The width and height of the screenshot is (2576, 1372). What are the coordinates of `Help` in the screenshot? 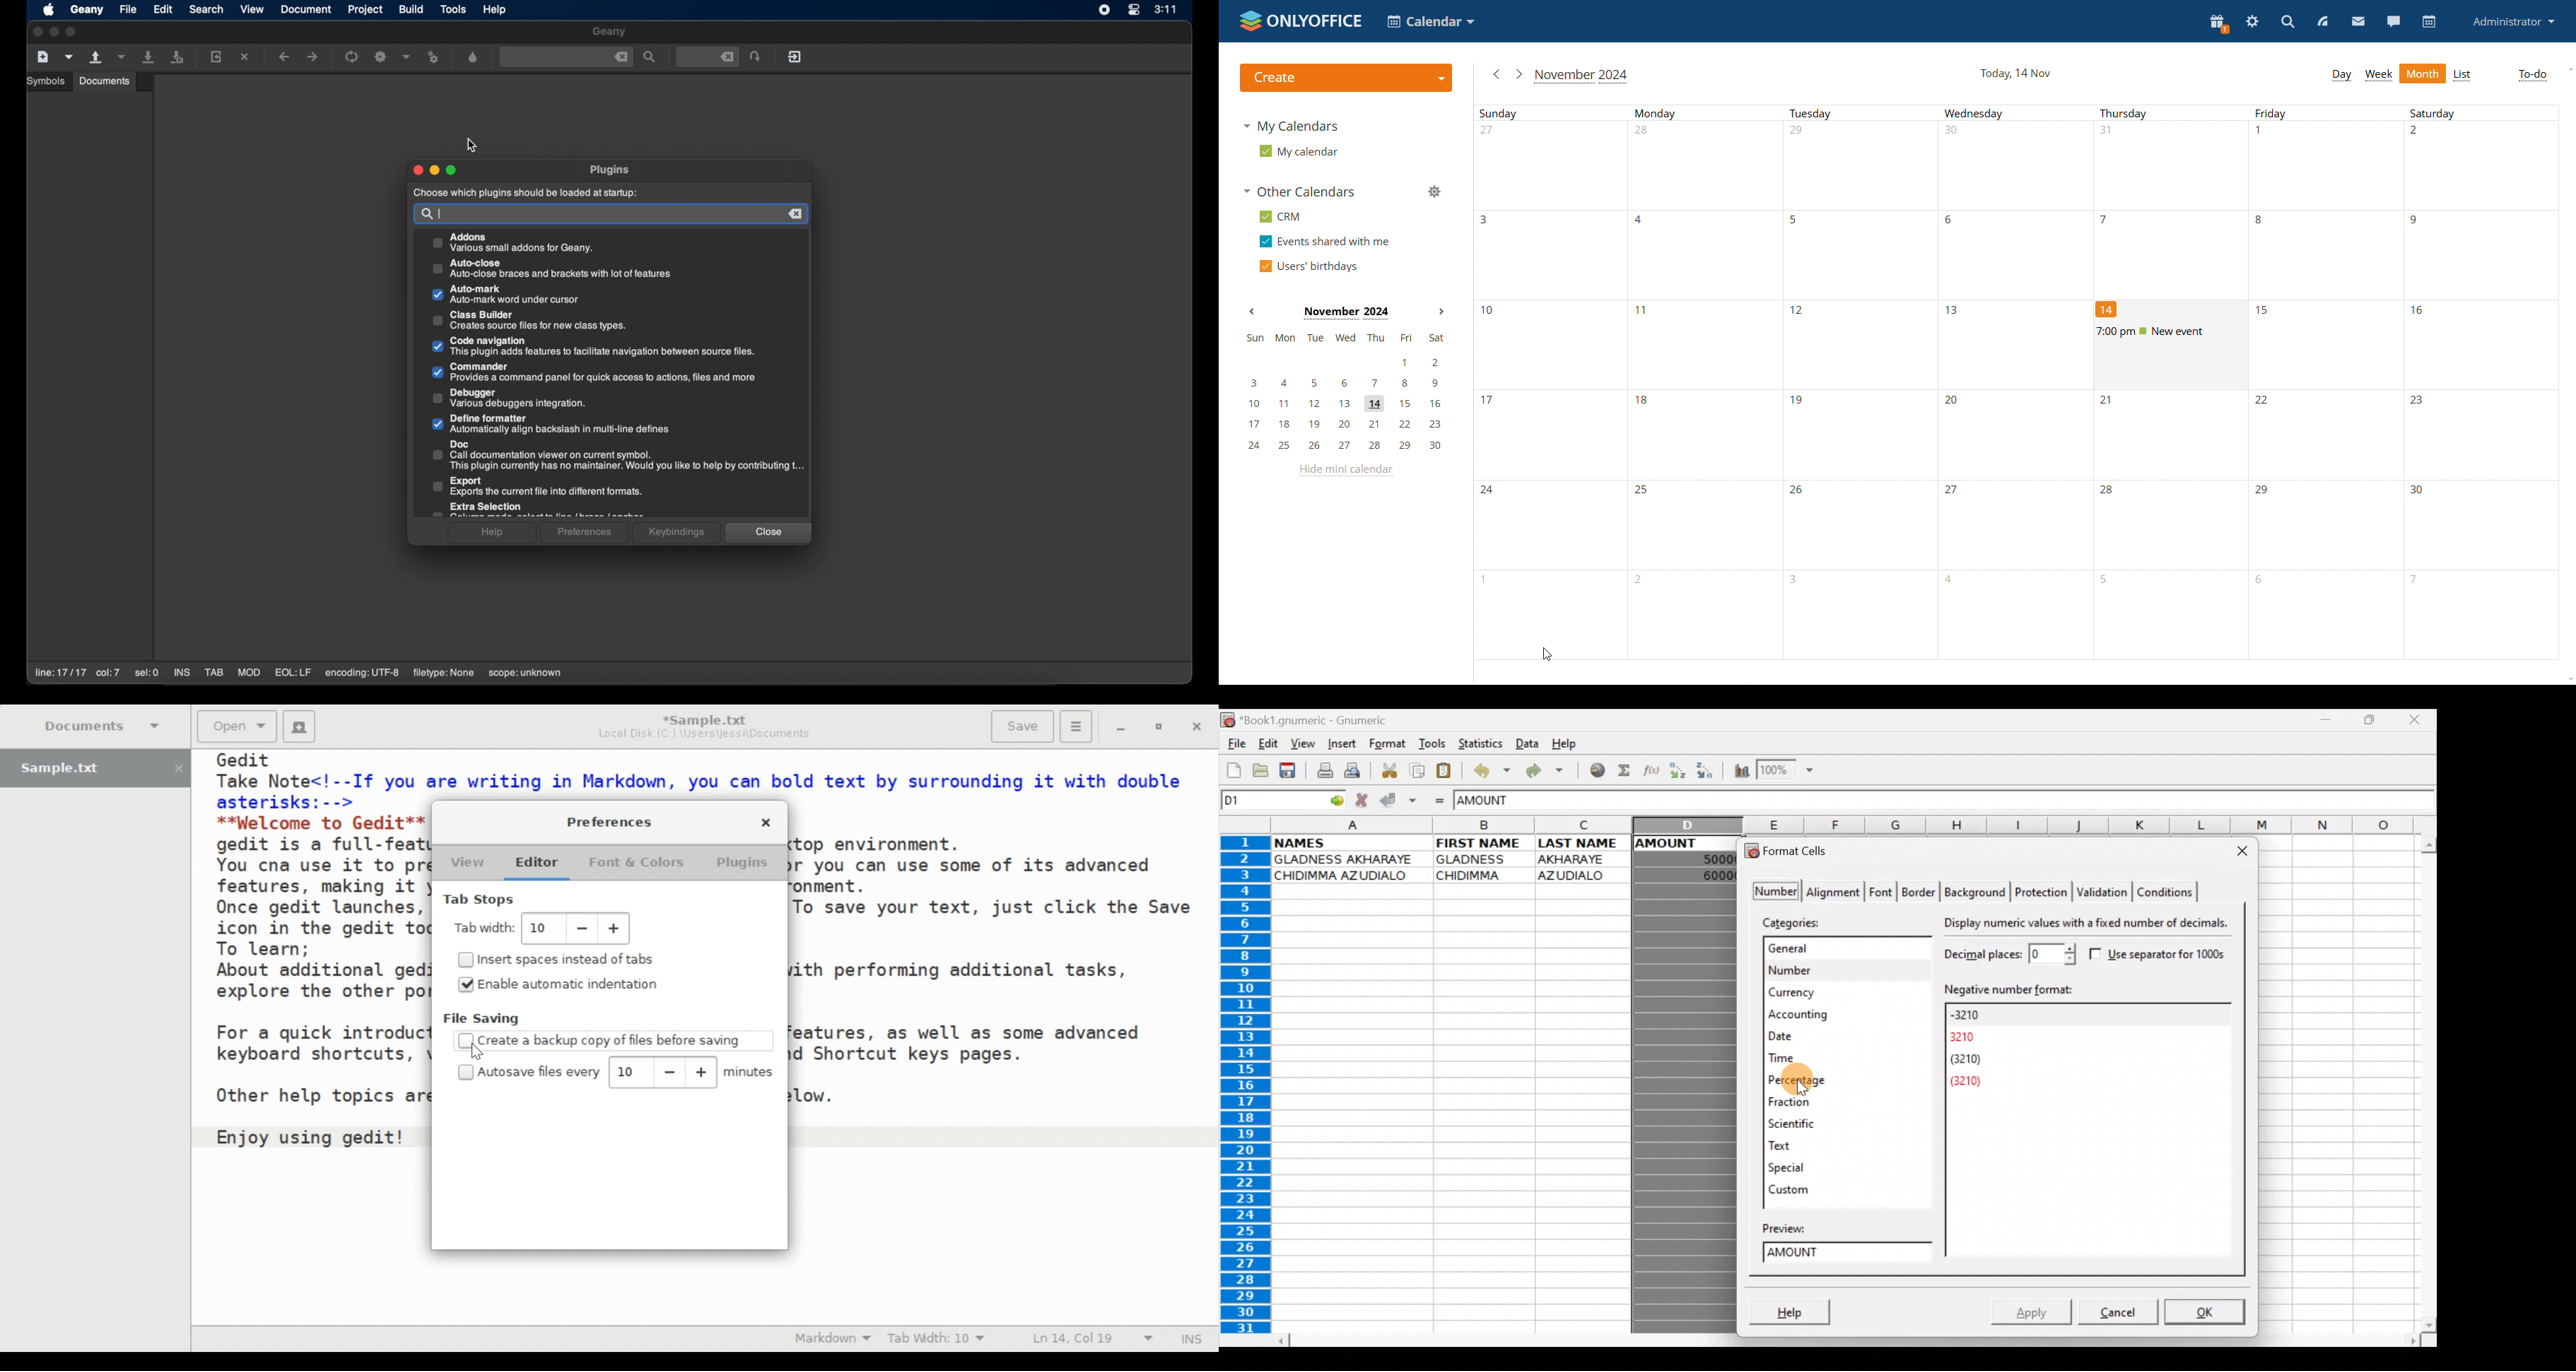 It's located at (1795, 1308).